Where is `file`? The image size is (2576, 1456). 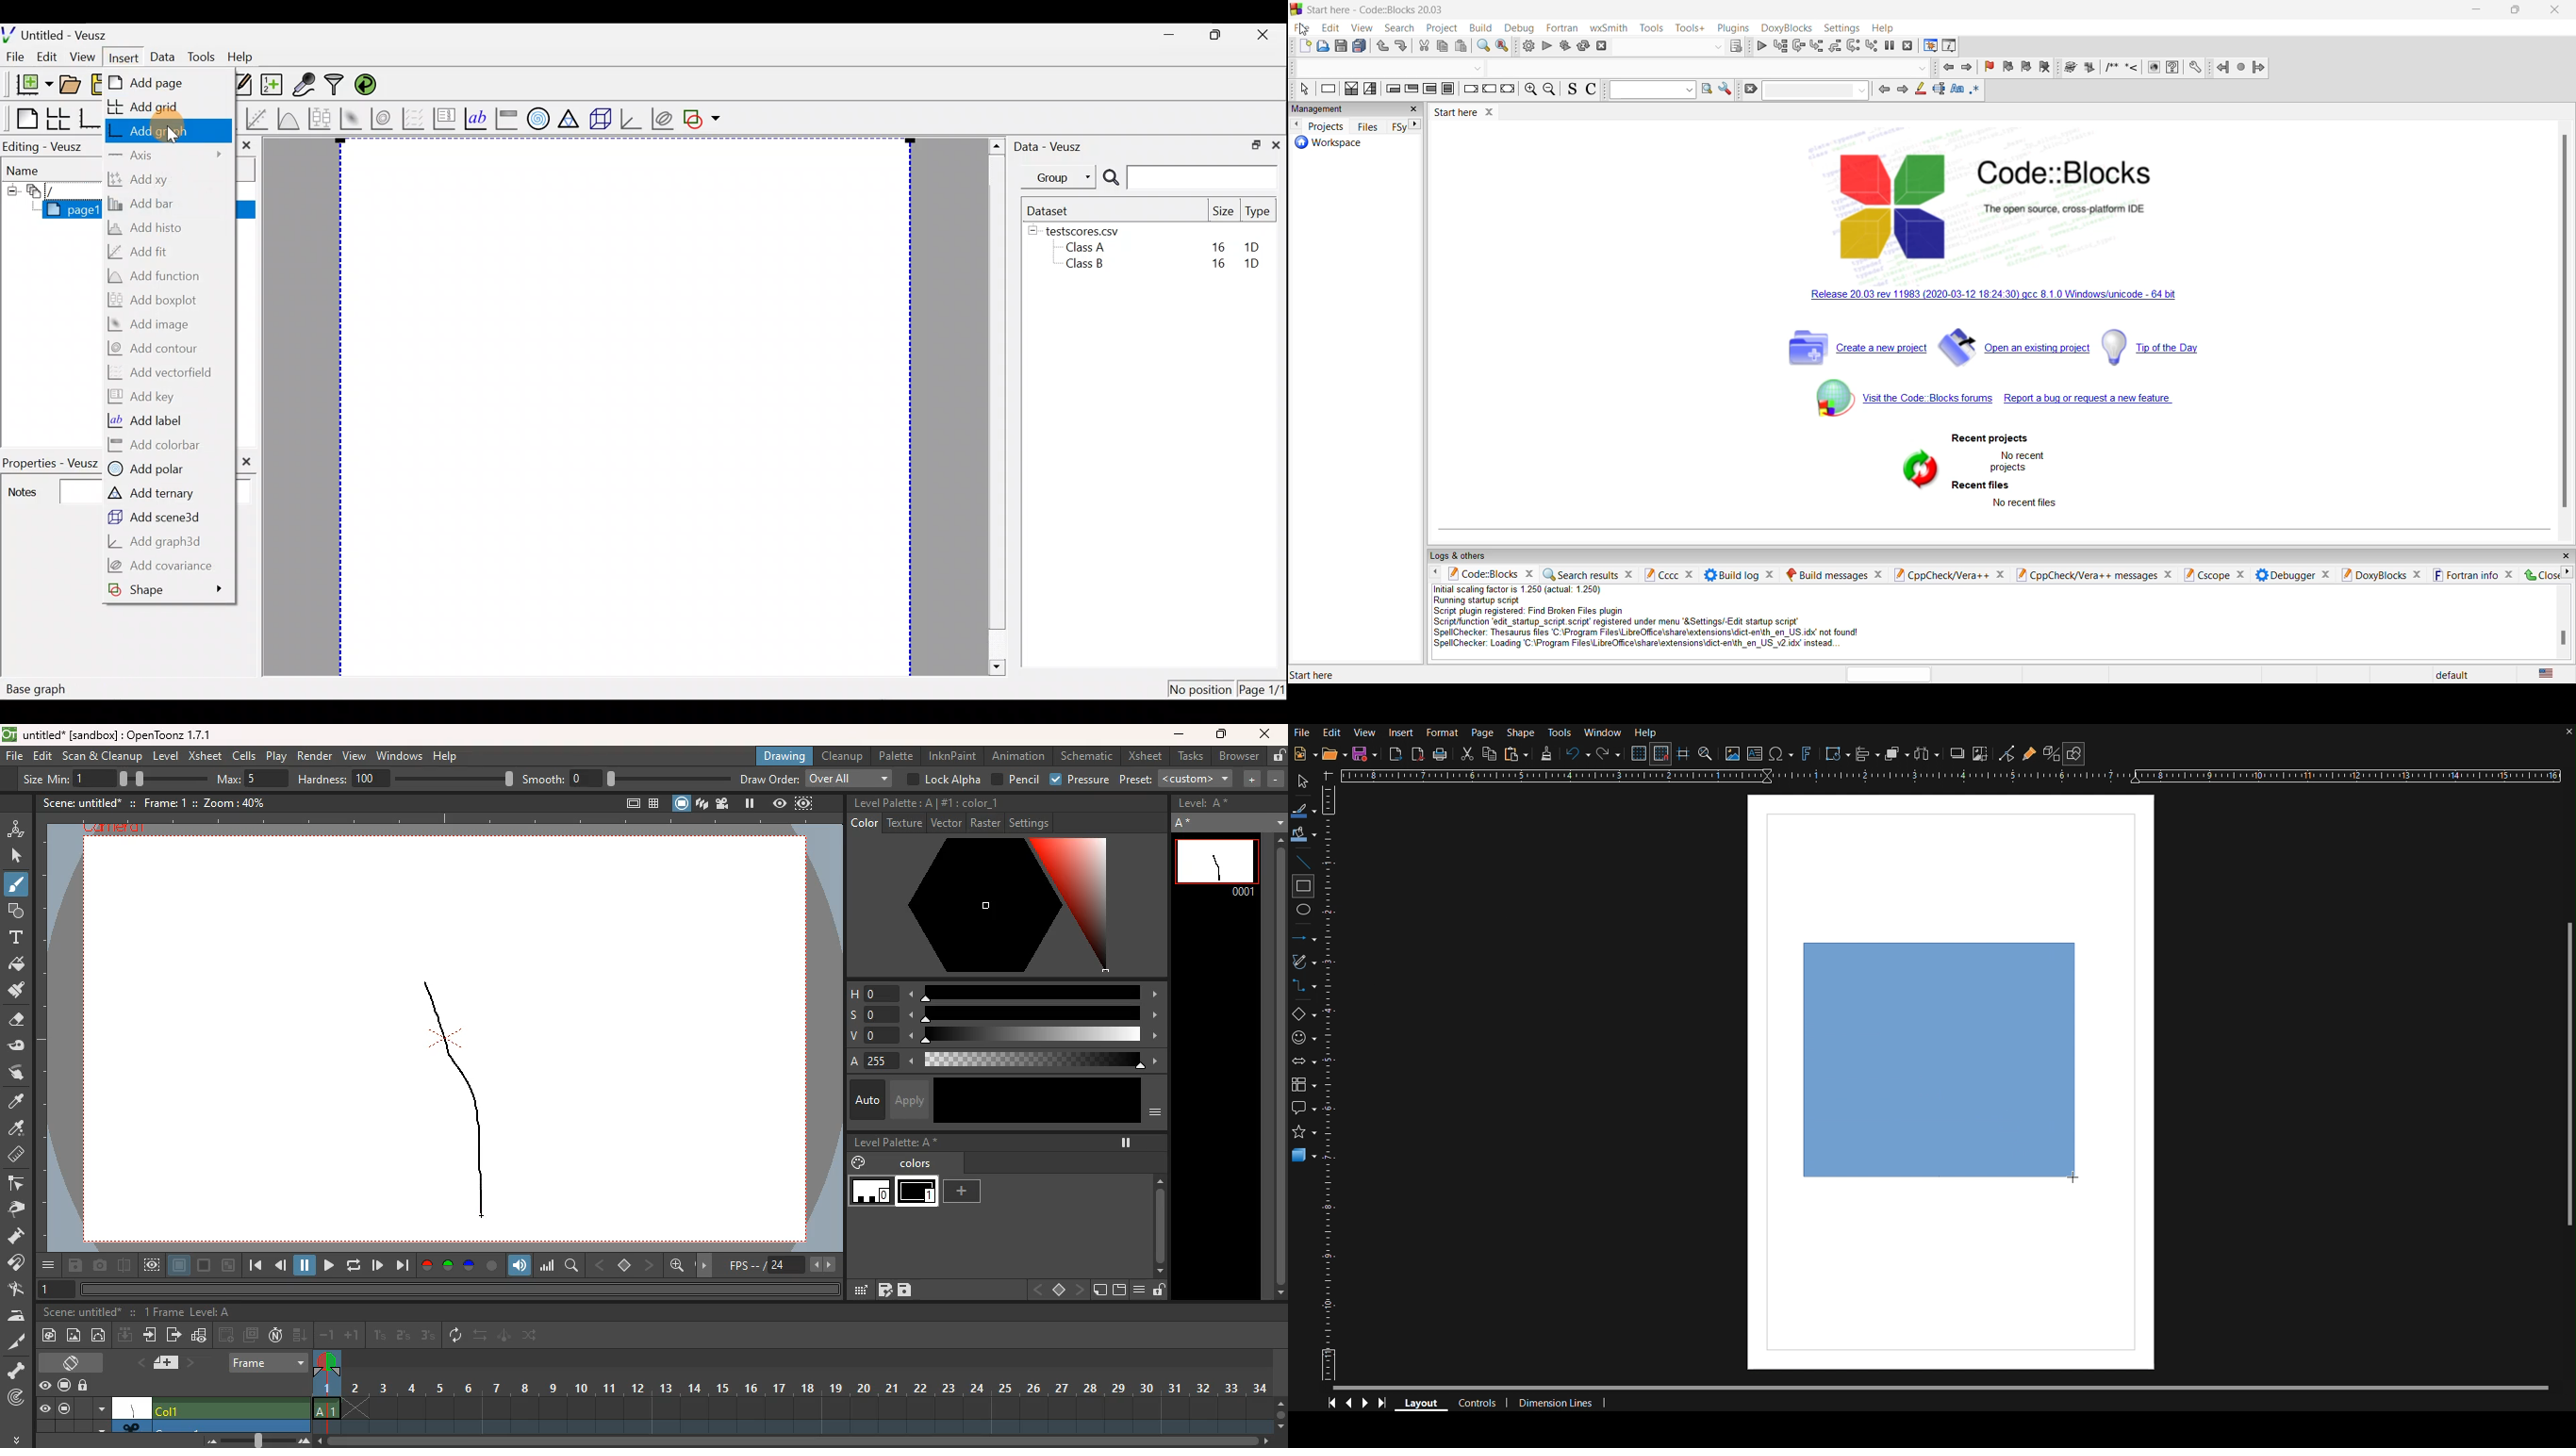 file is located at coordinates (1305, 28).